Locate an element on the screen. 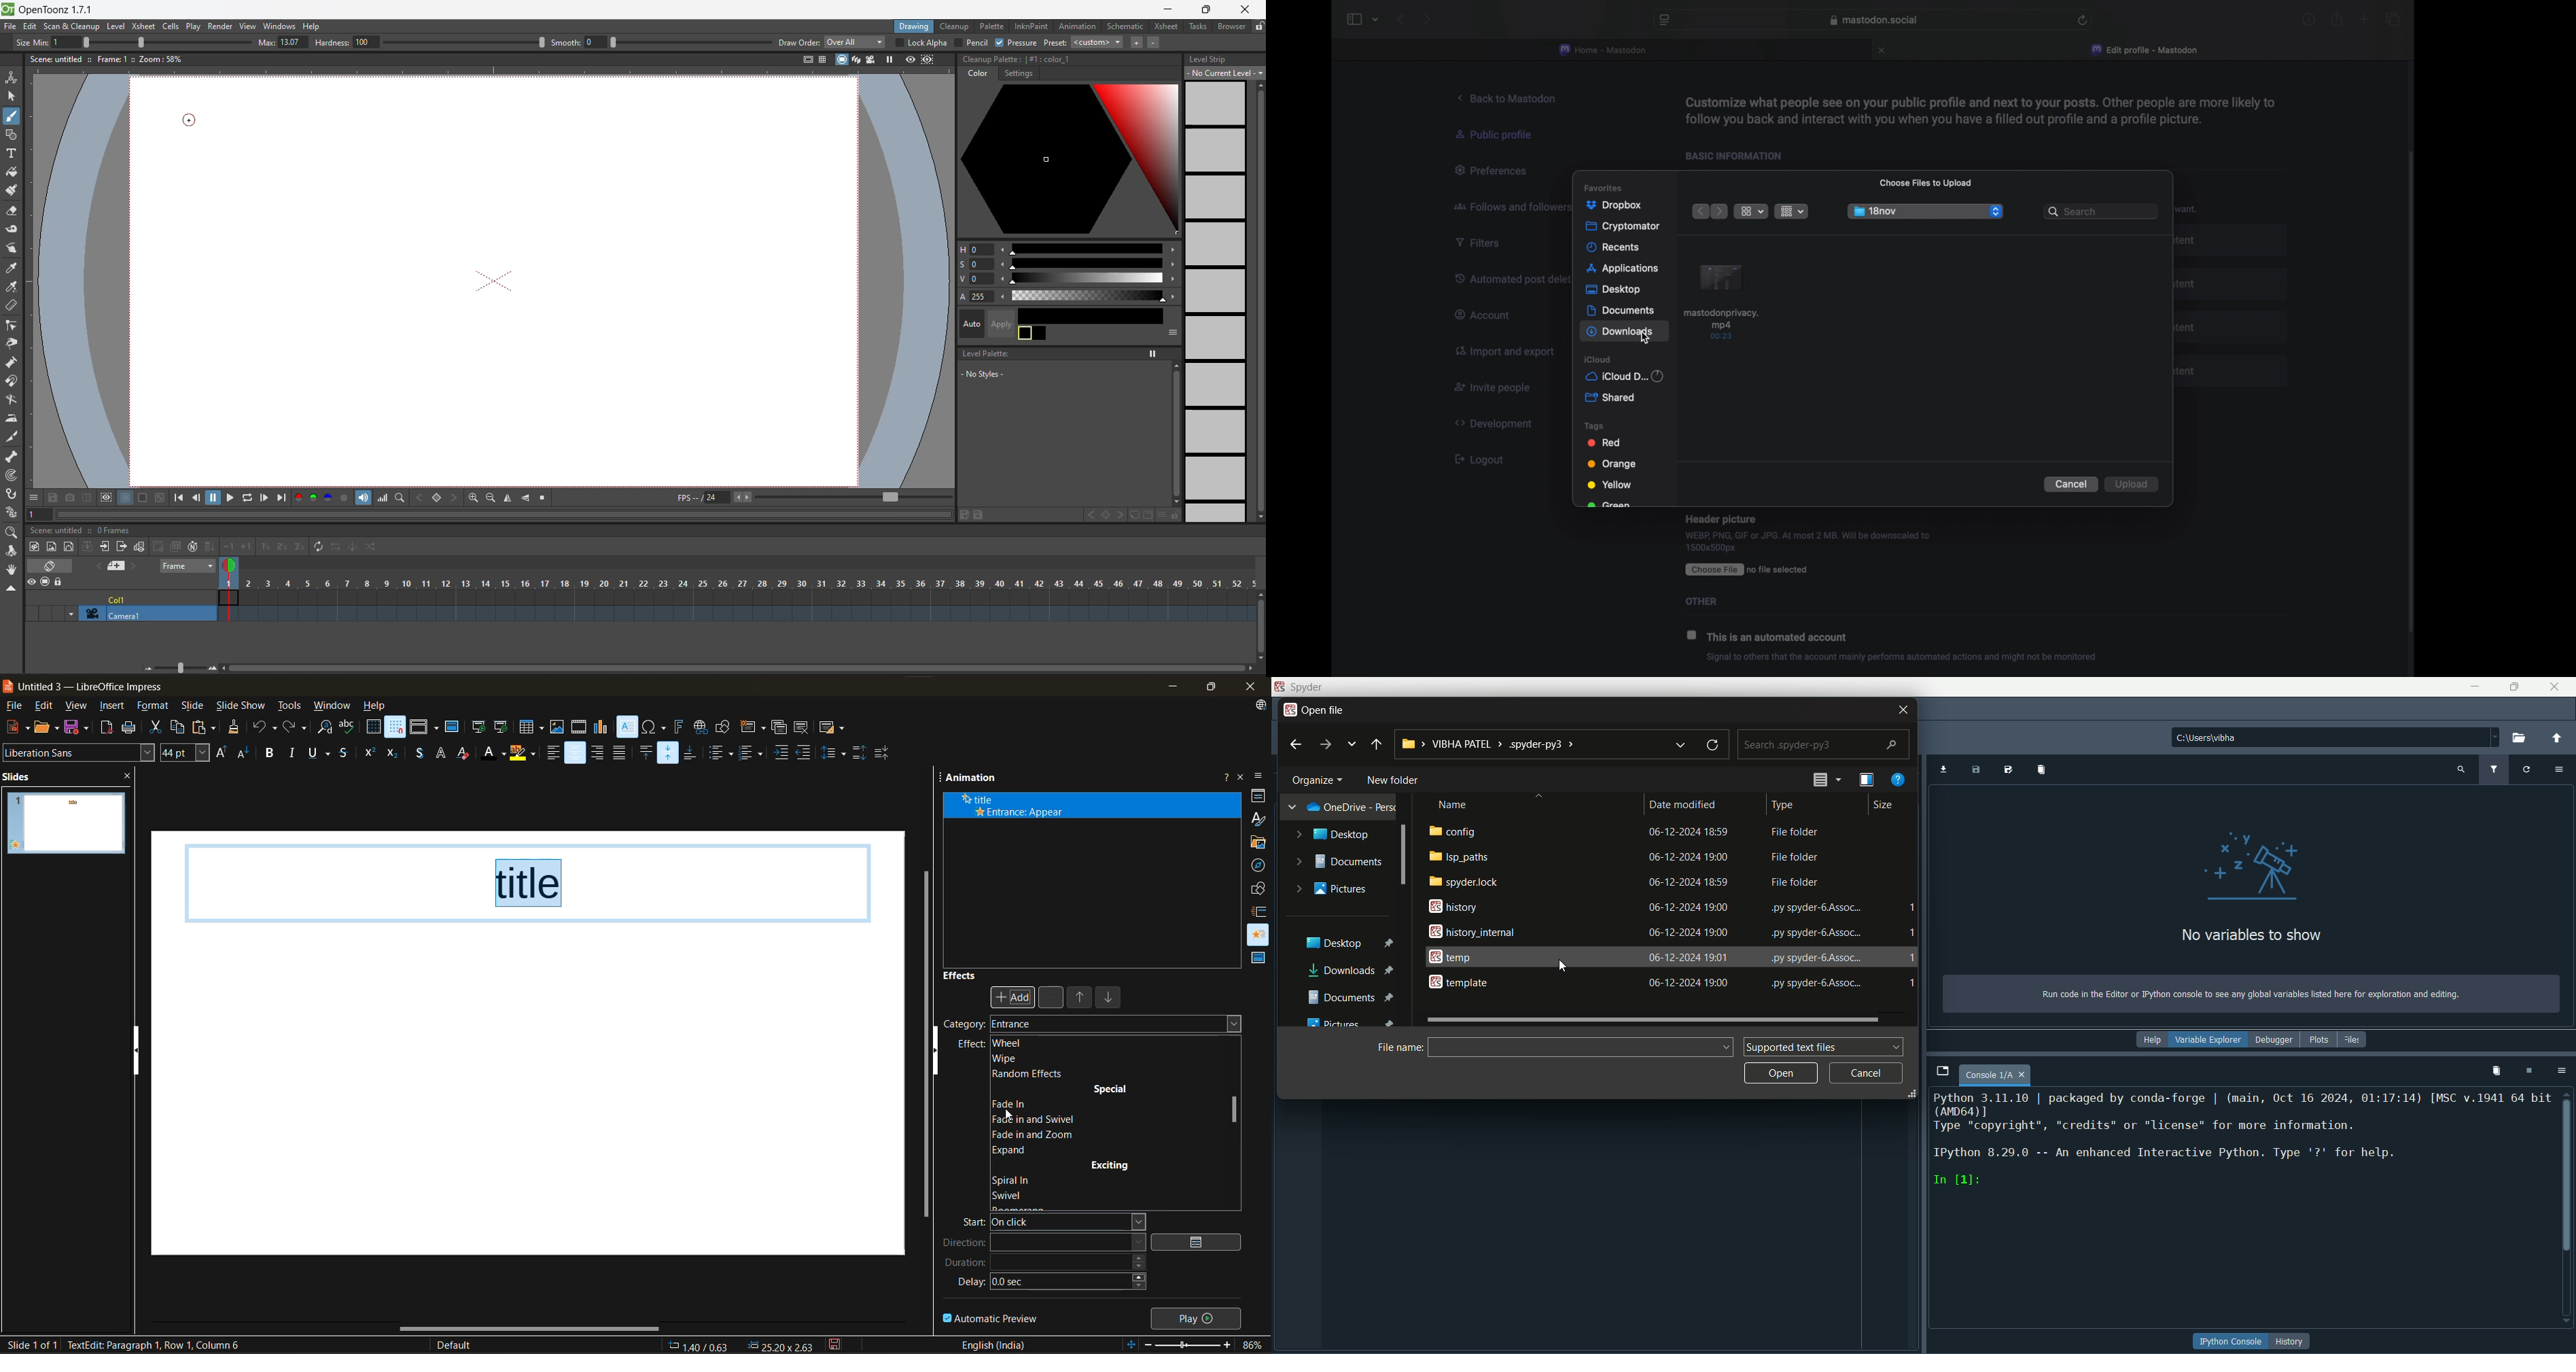 The image size is (2576, 1372). horizontal scroll bar is located at coordinates (737, 670).